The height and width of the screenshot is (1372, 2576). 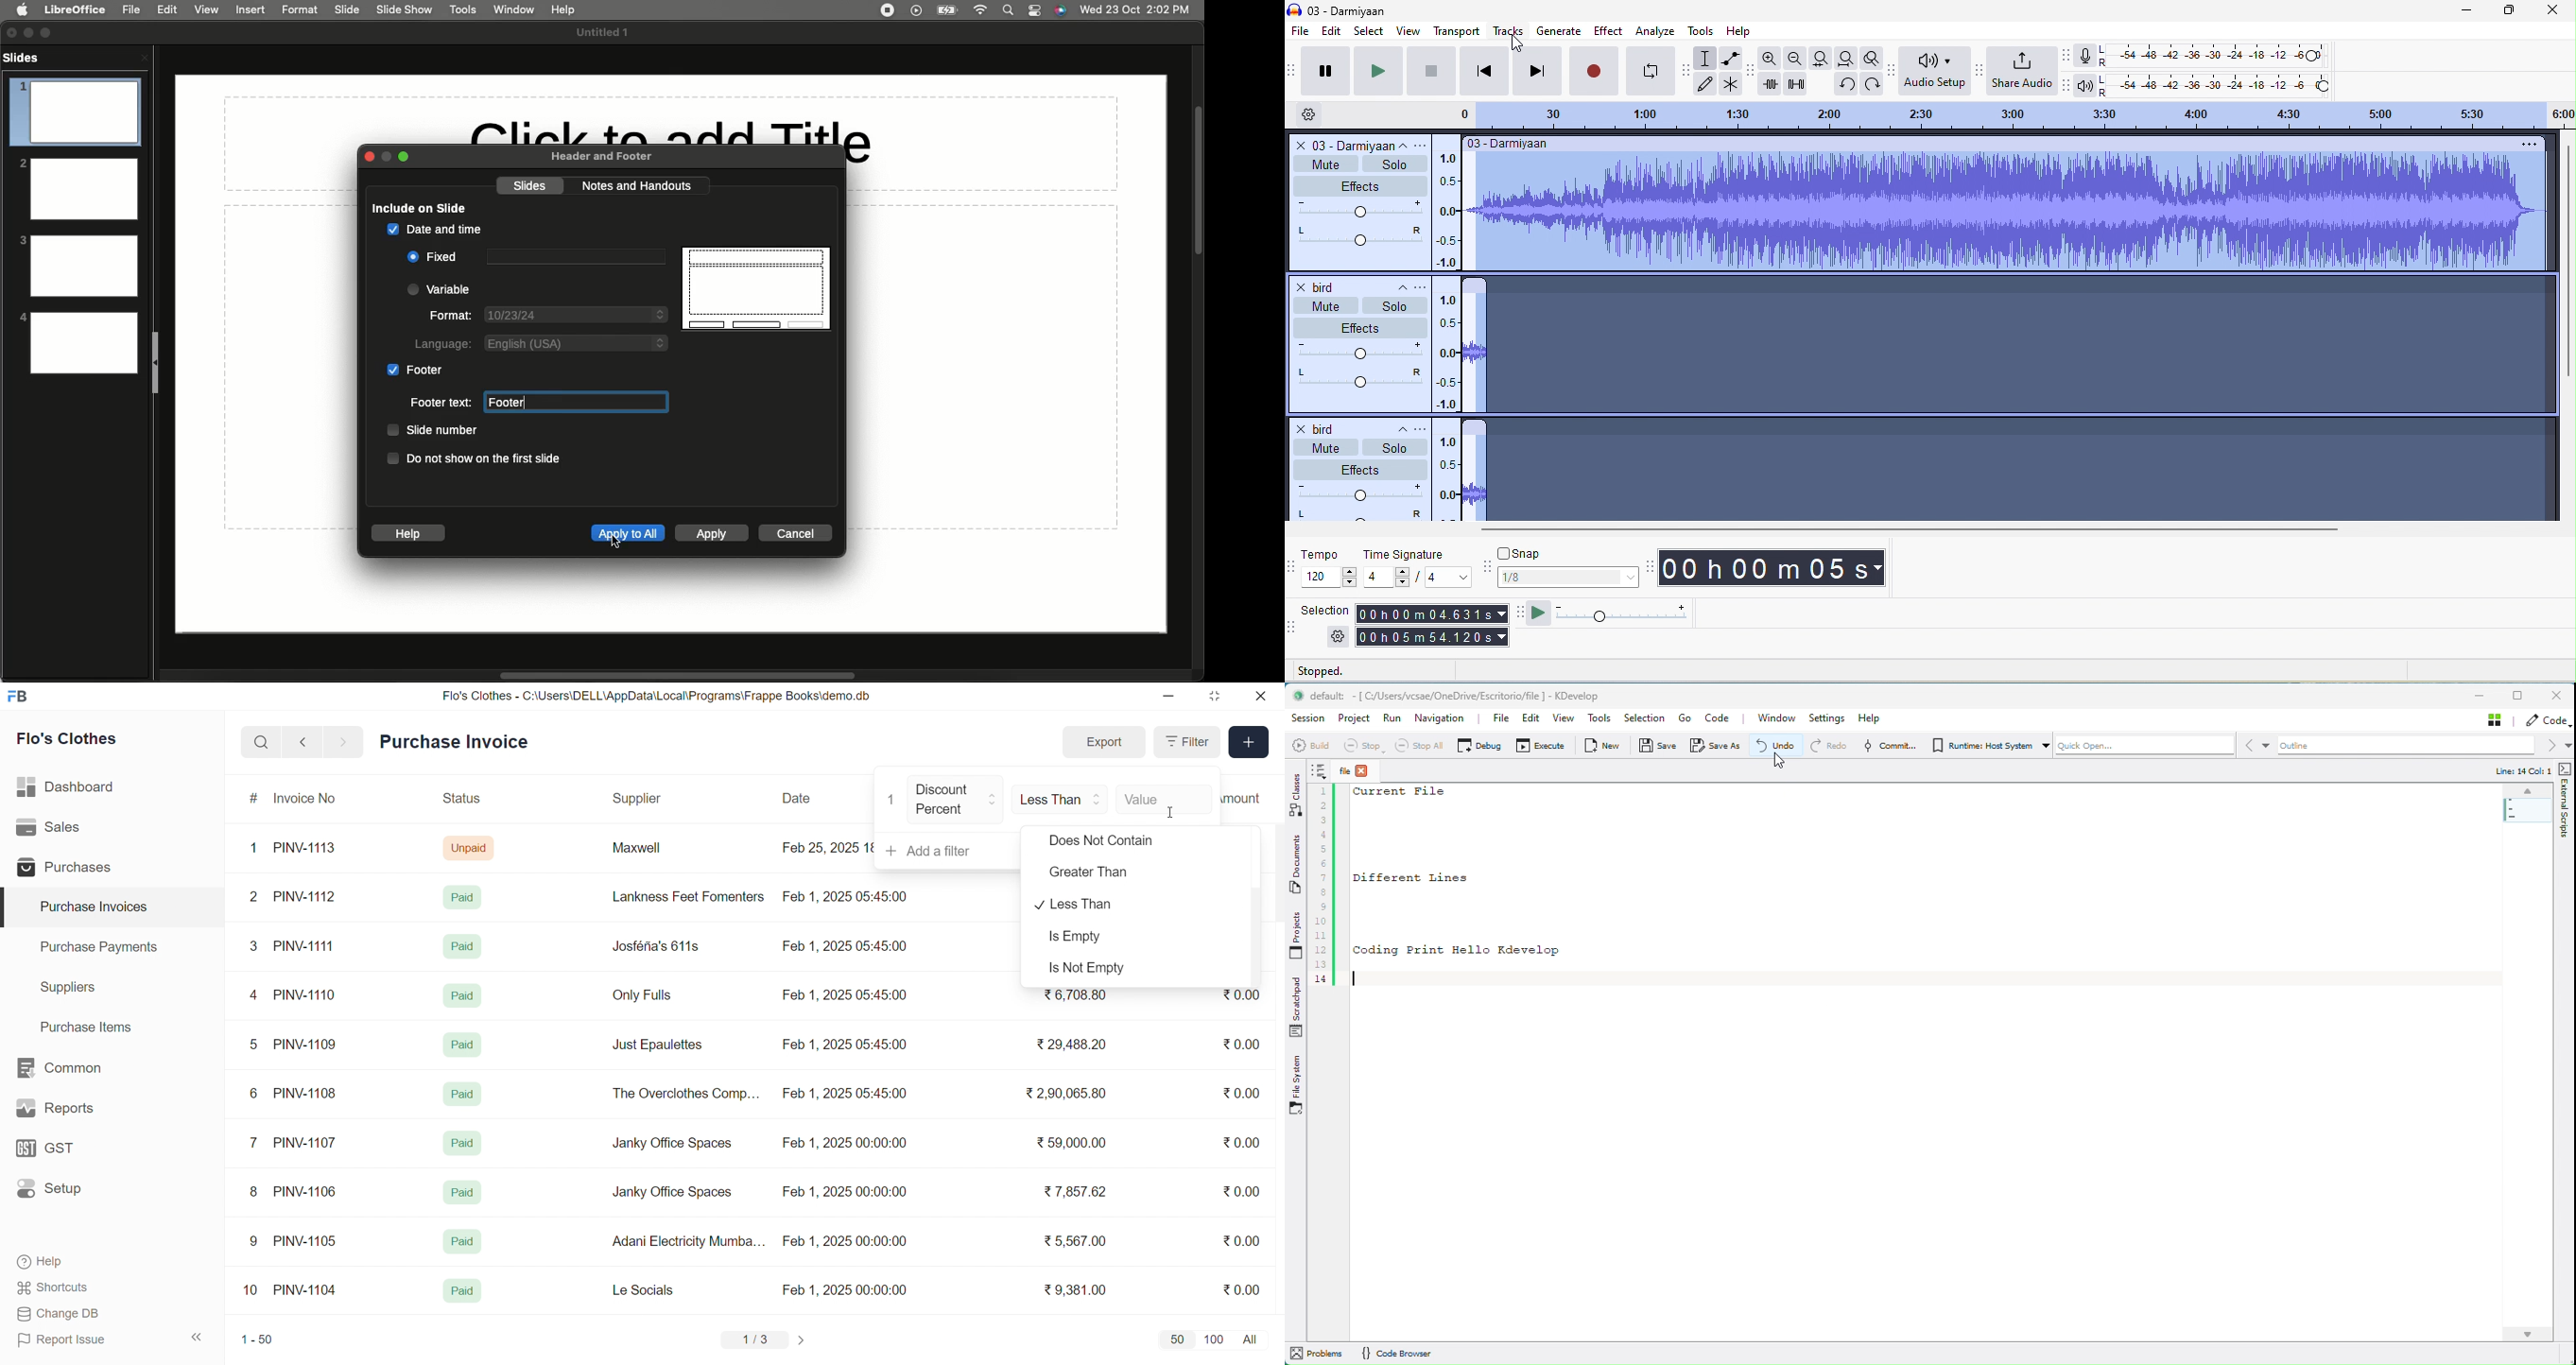 I want to click on Feb 1, 2025 00:00:00, so click(x=846, y=1289).